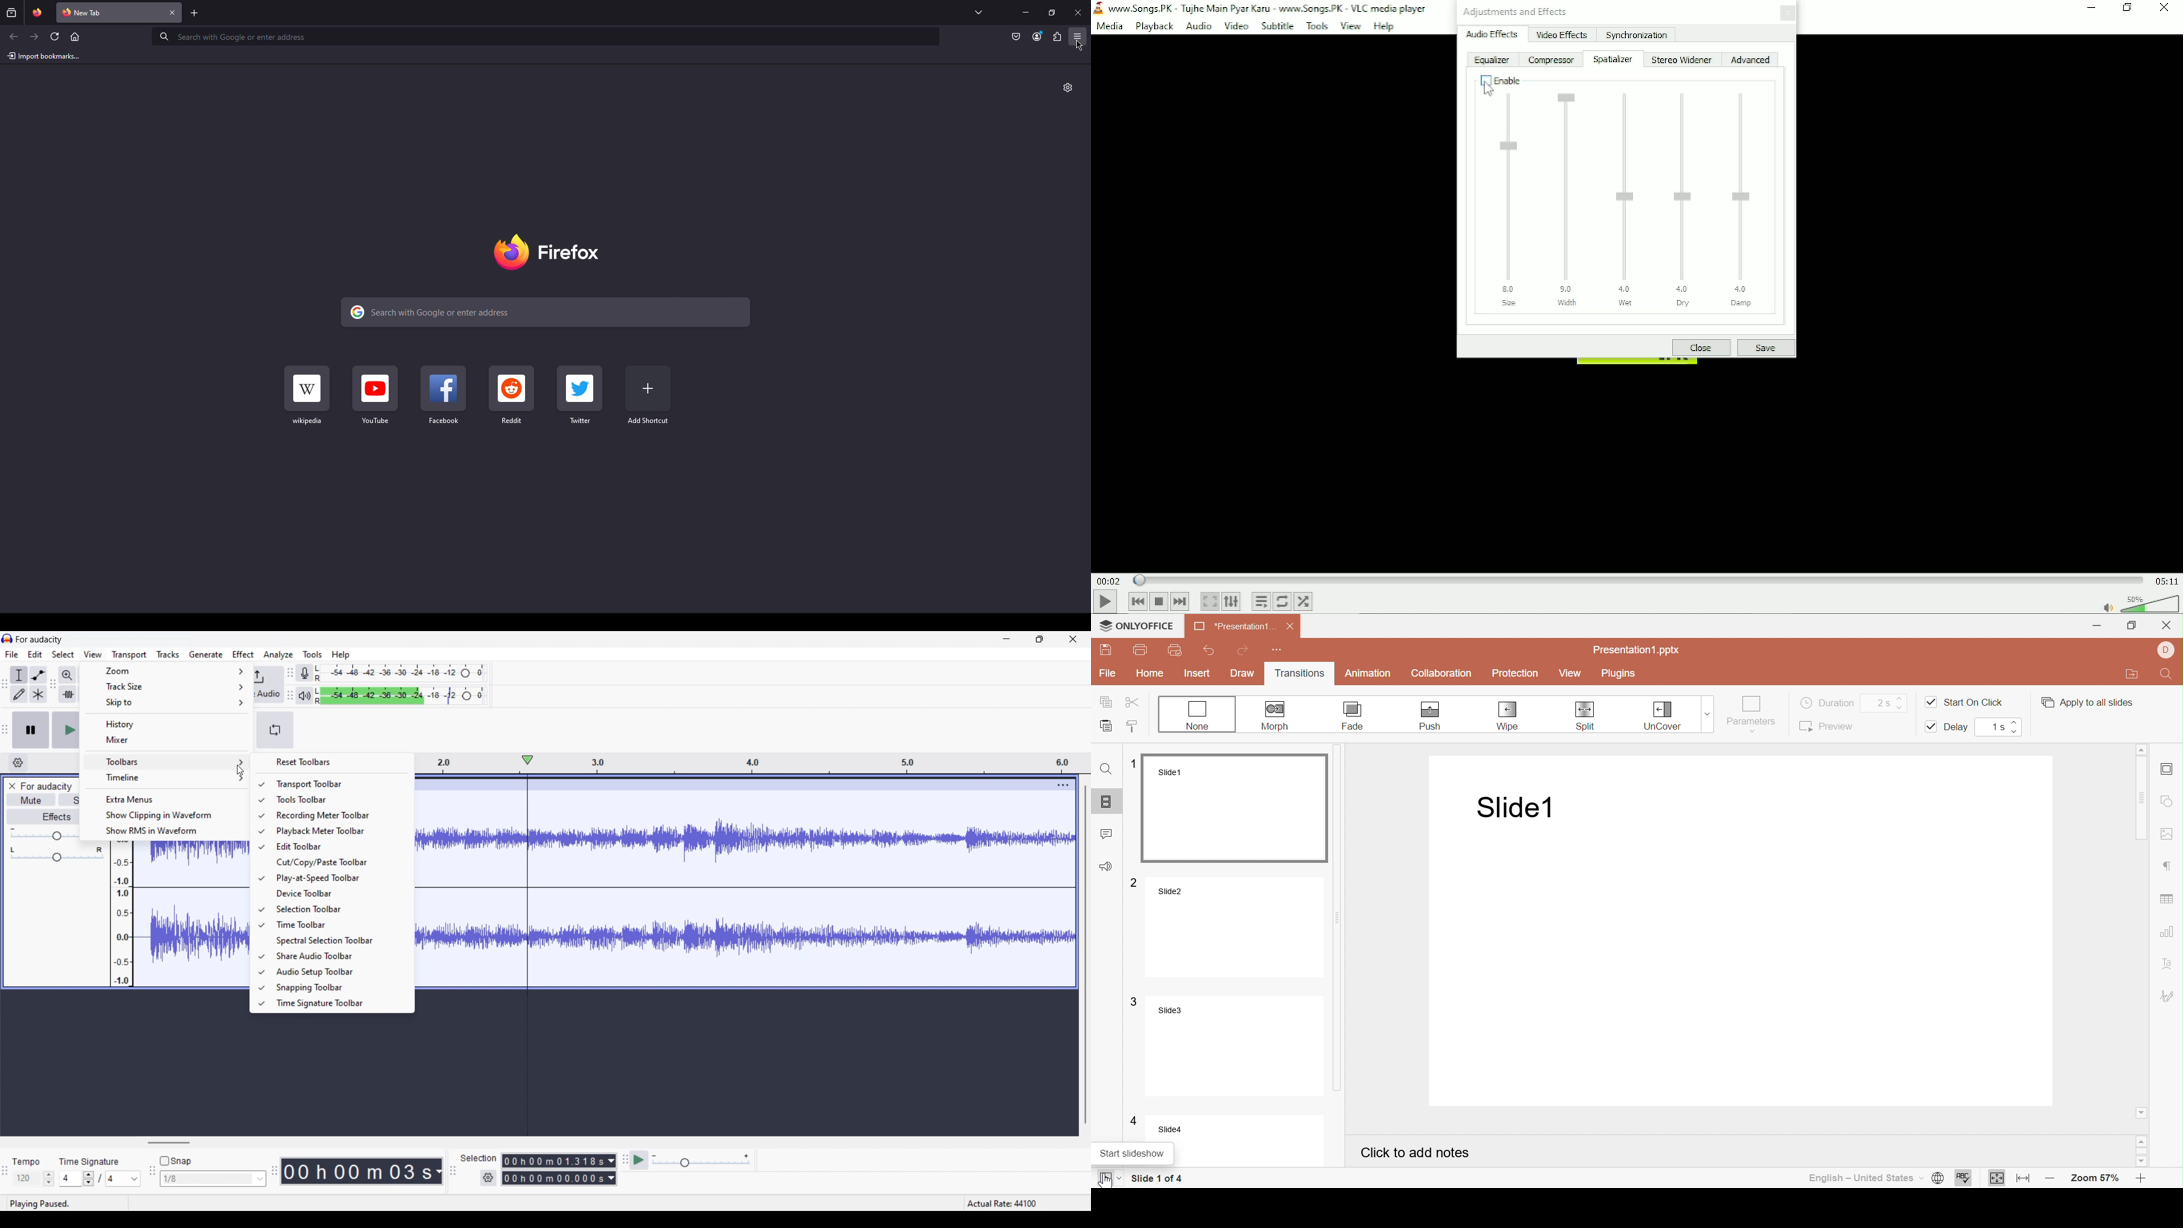  What do you see at coordinates (45, 786) in the screenshot?
I see `Project name` at bounding box center [45, 786].